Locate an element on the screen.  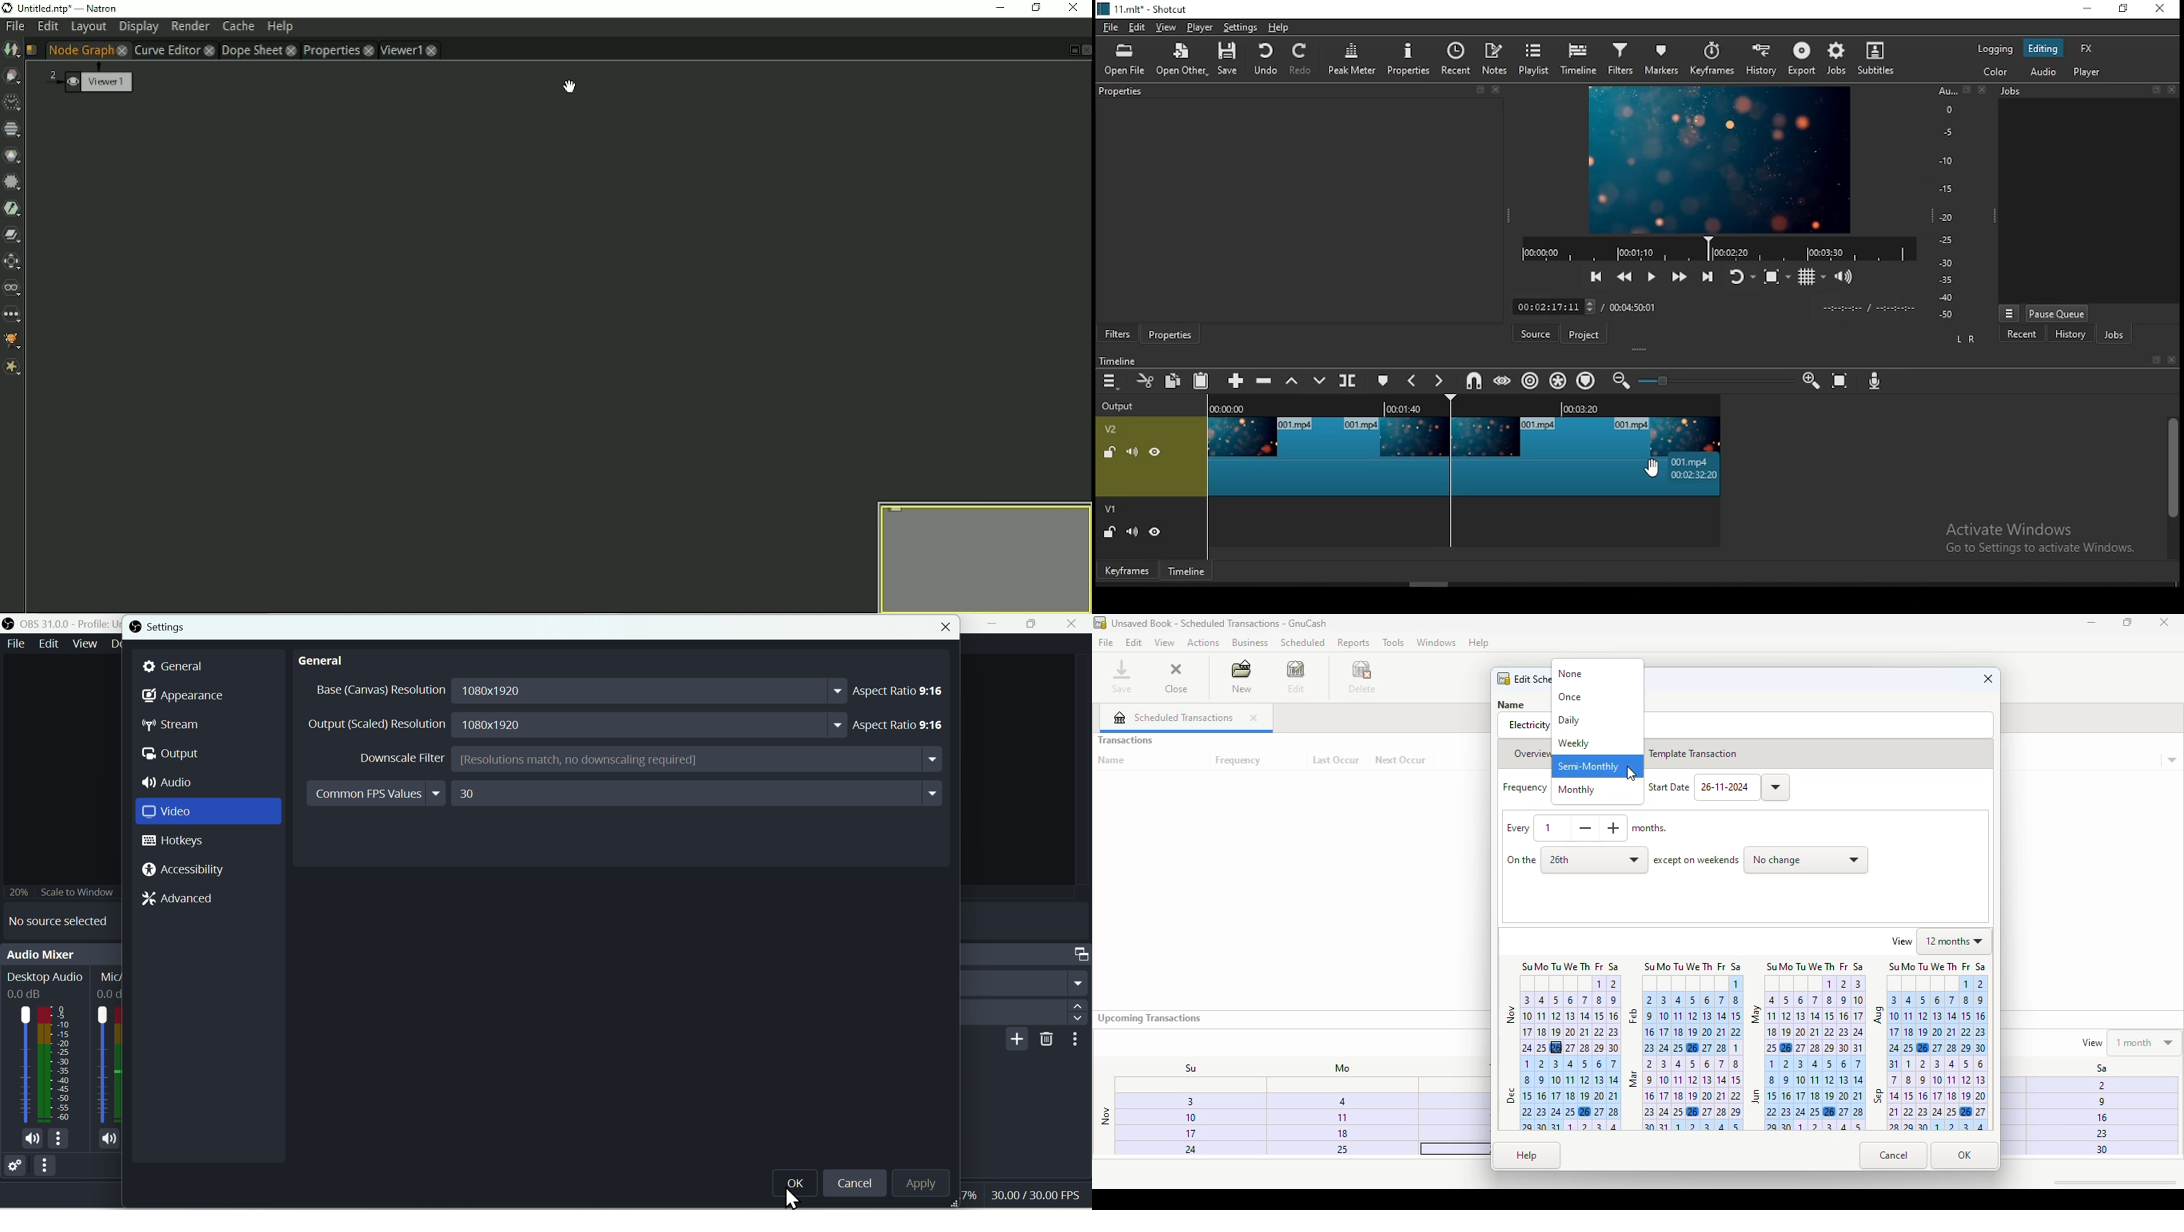
Settings is located at coordinates (161, 627).